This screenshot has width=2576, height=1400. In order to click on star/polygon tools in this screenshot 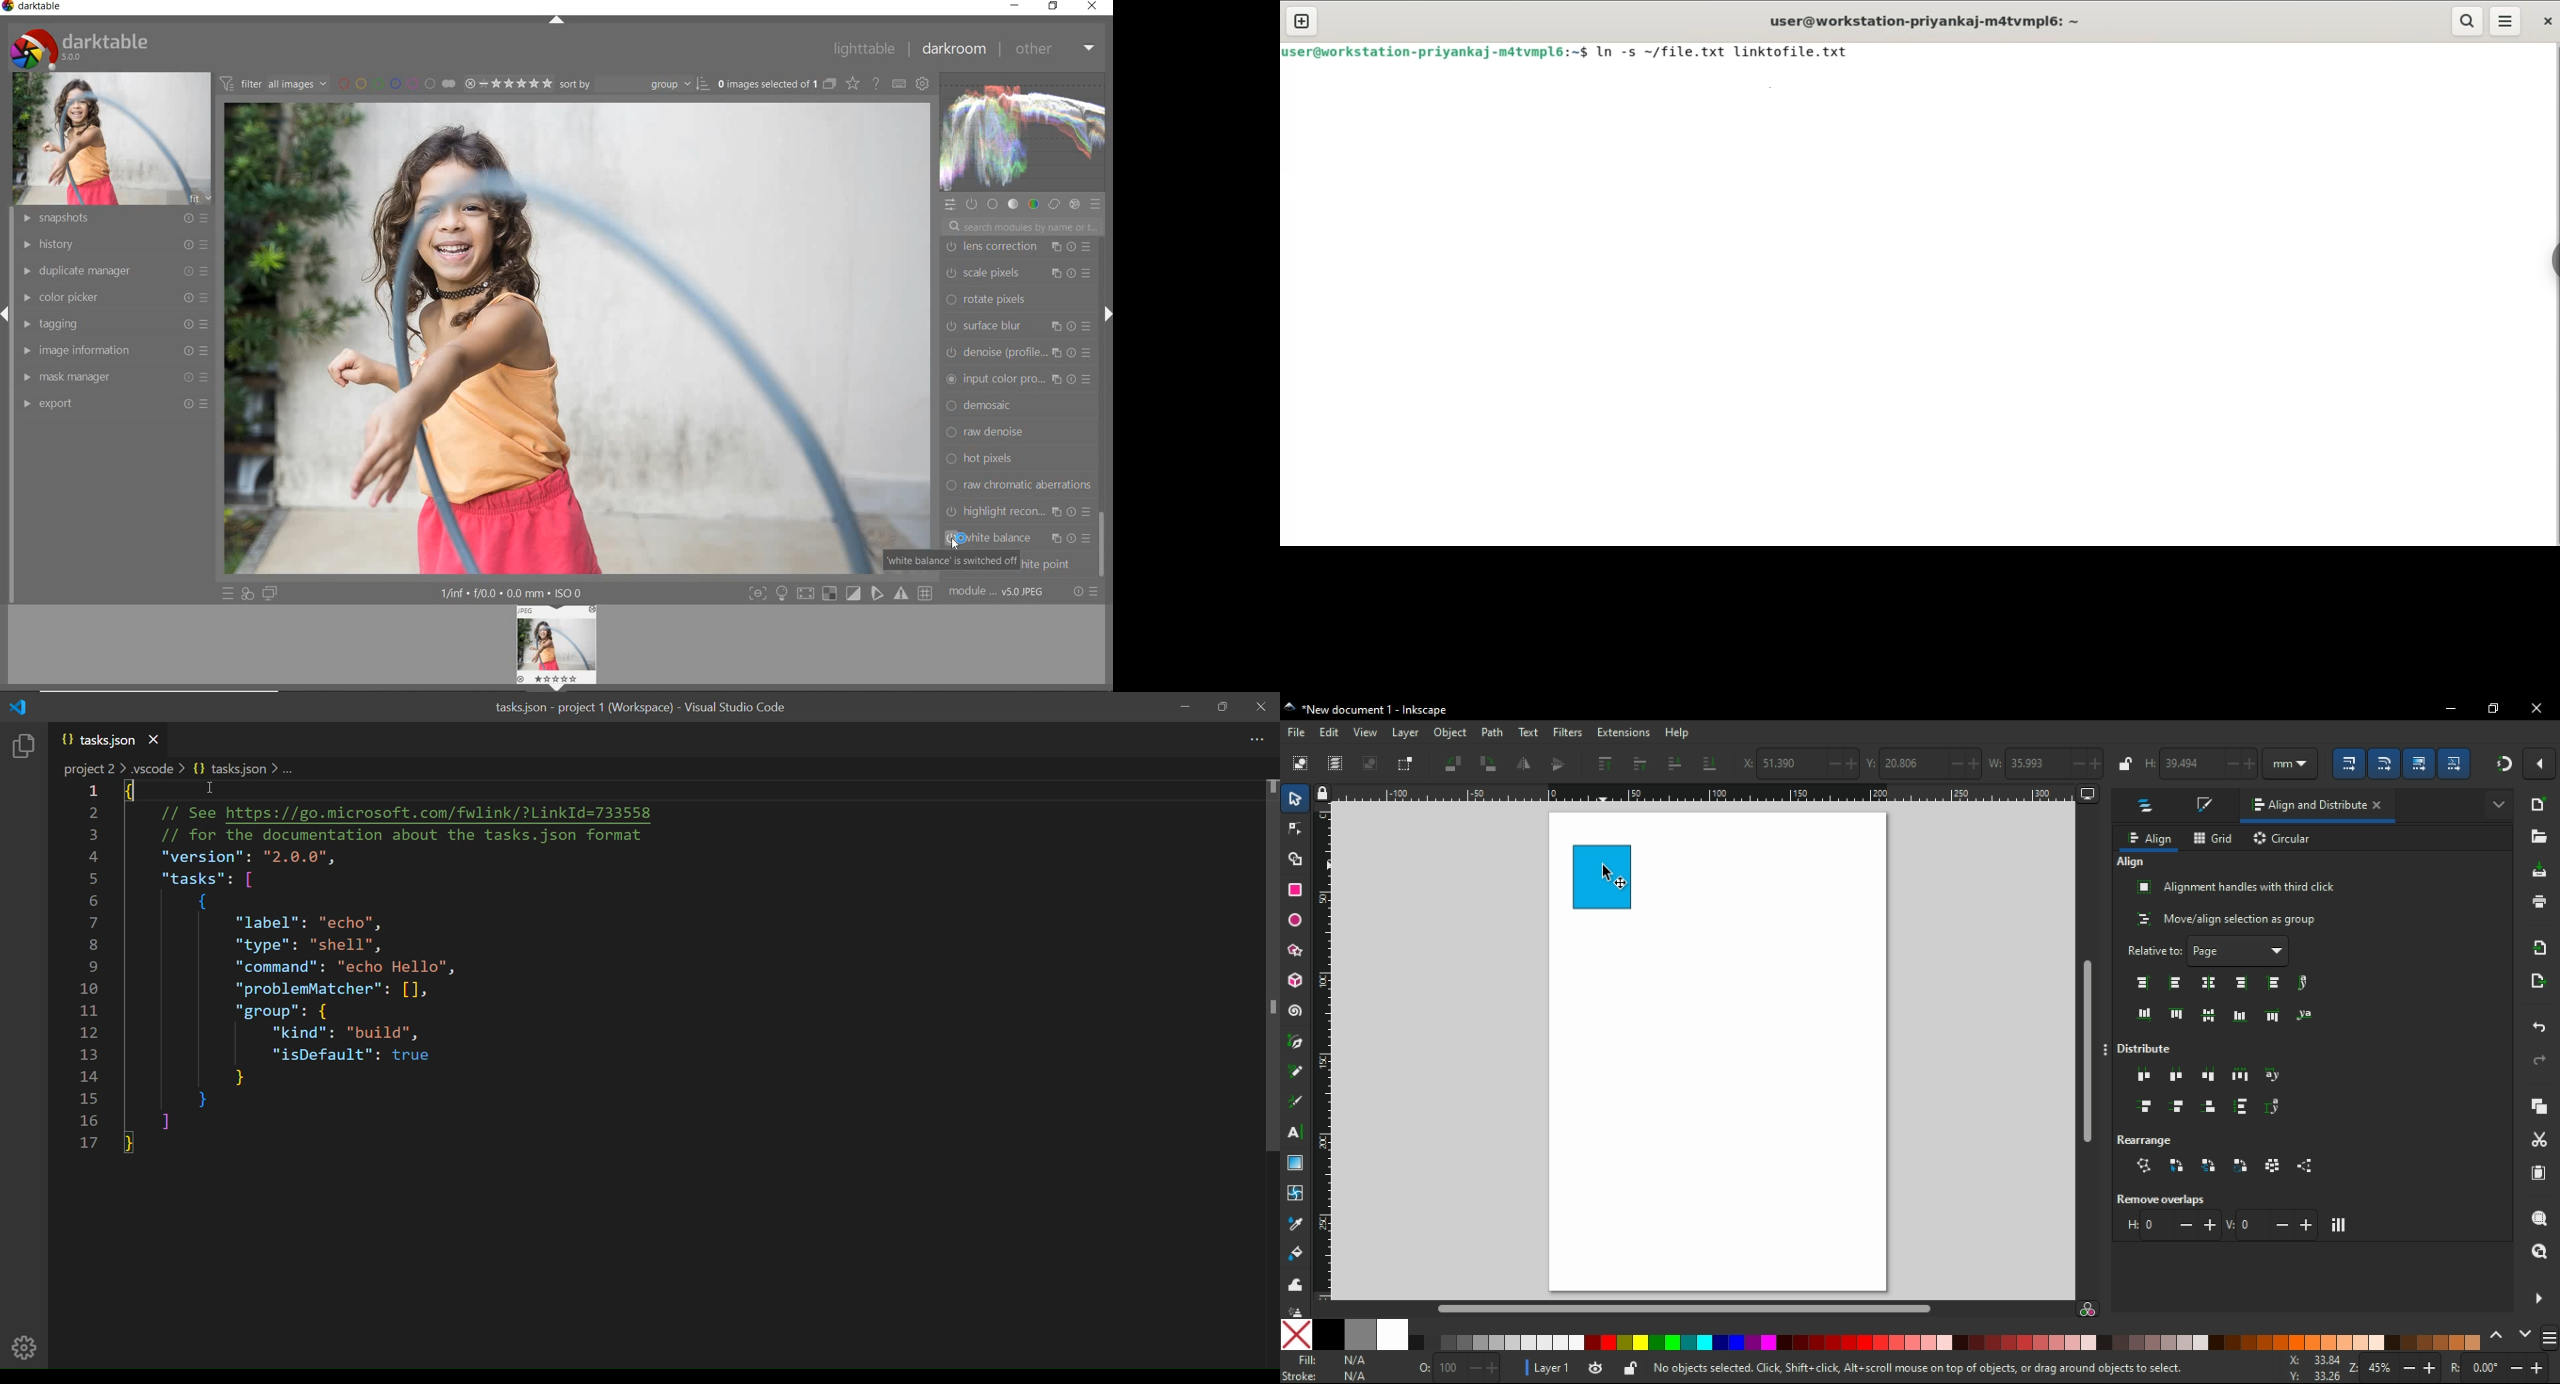, I will do `click(1297, 947)`.